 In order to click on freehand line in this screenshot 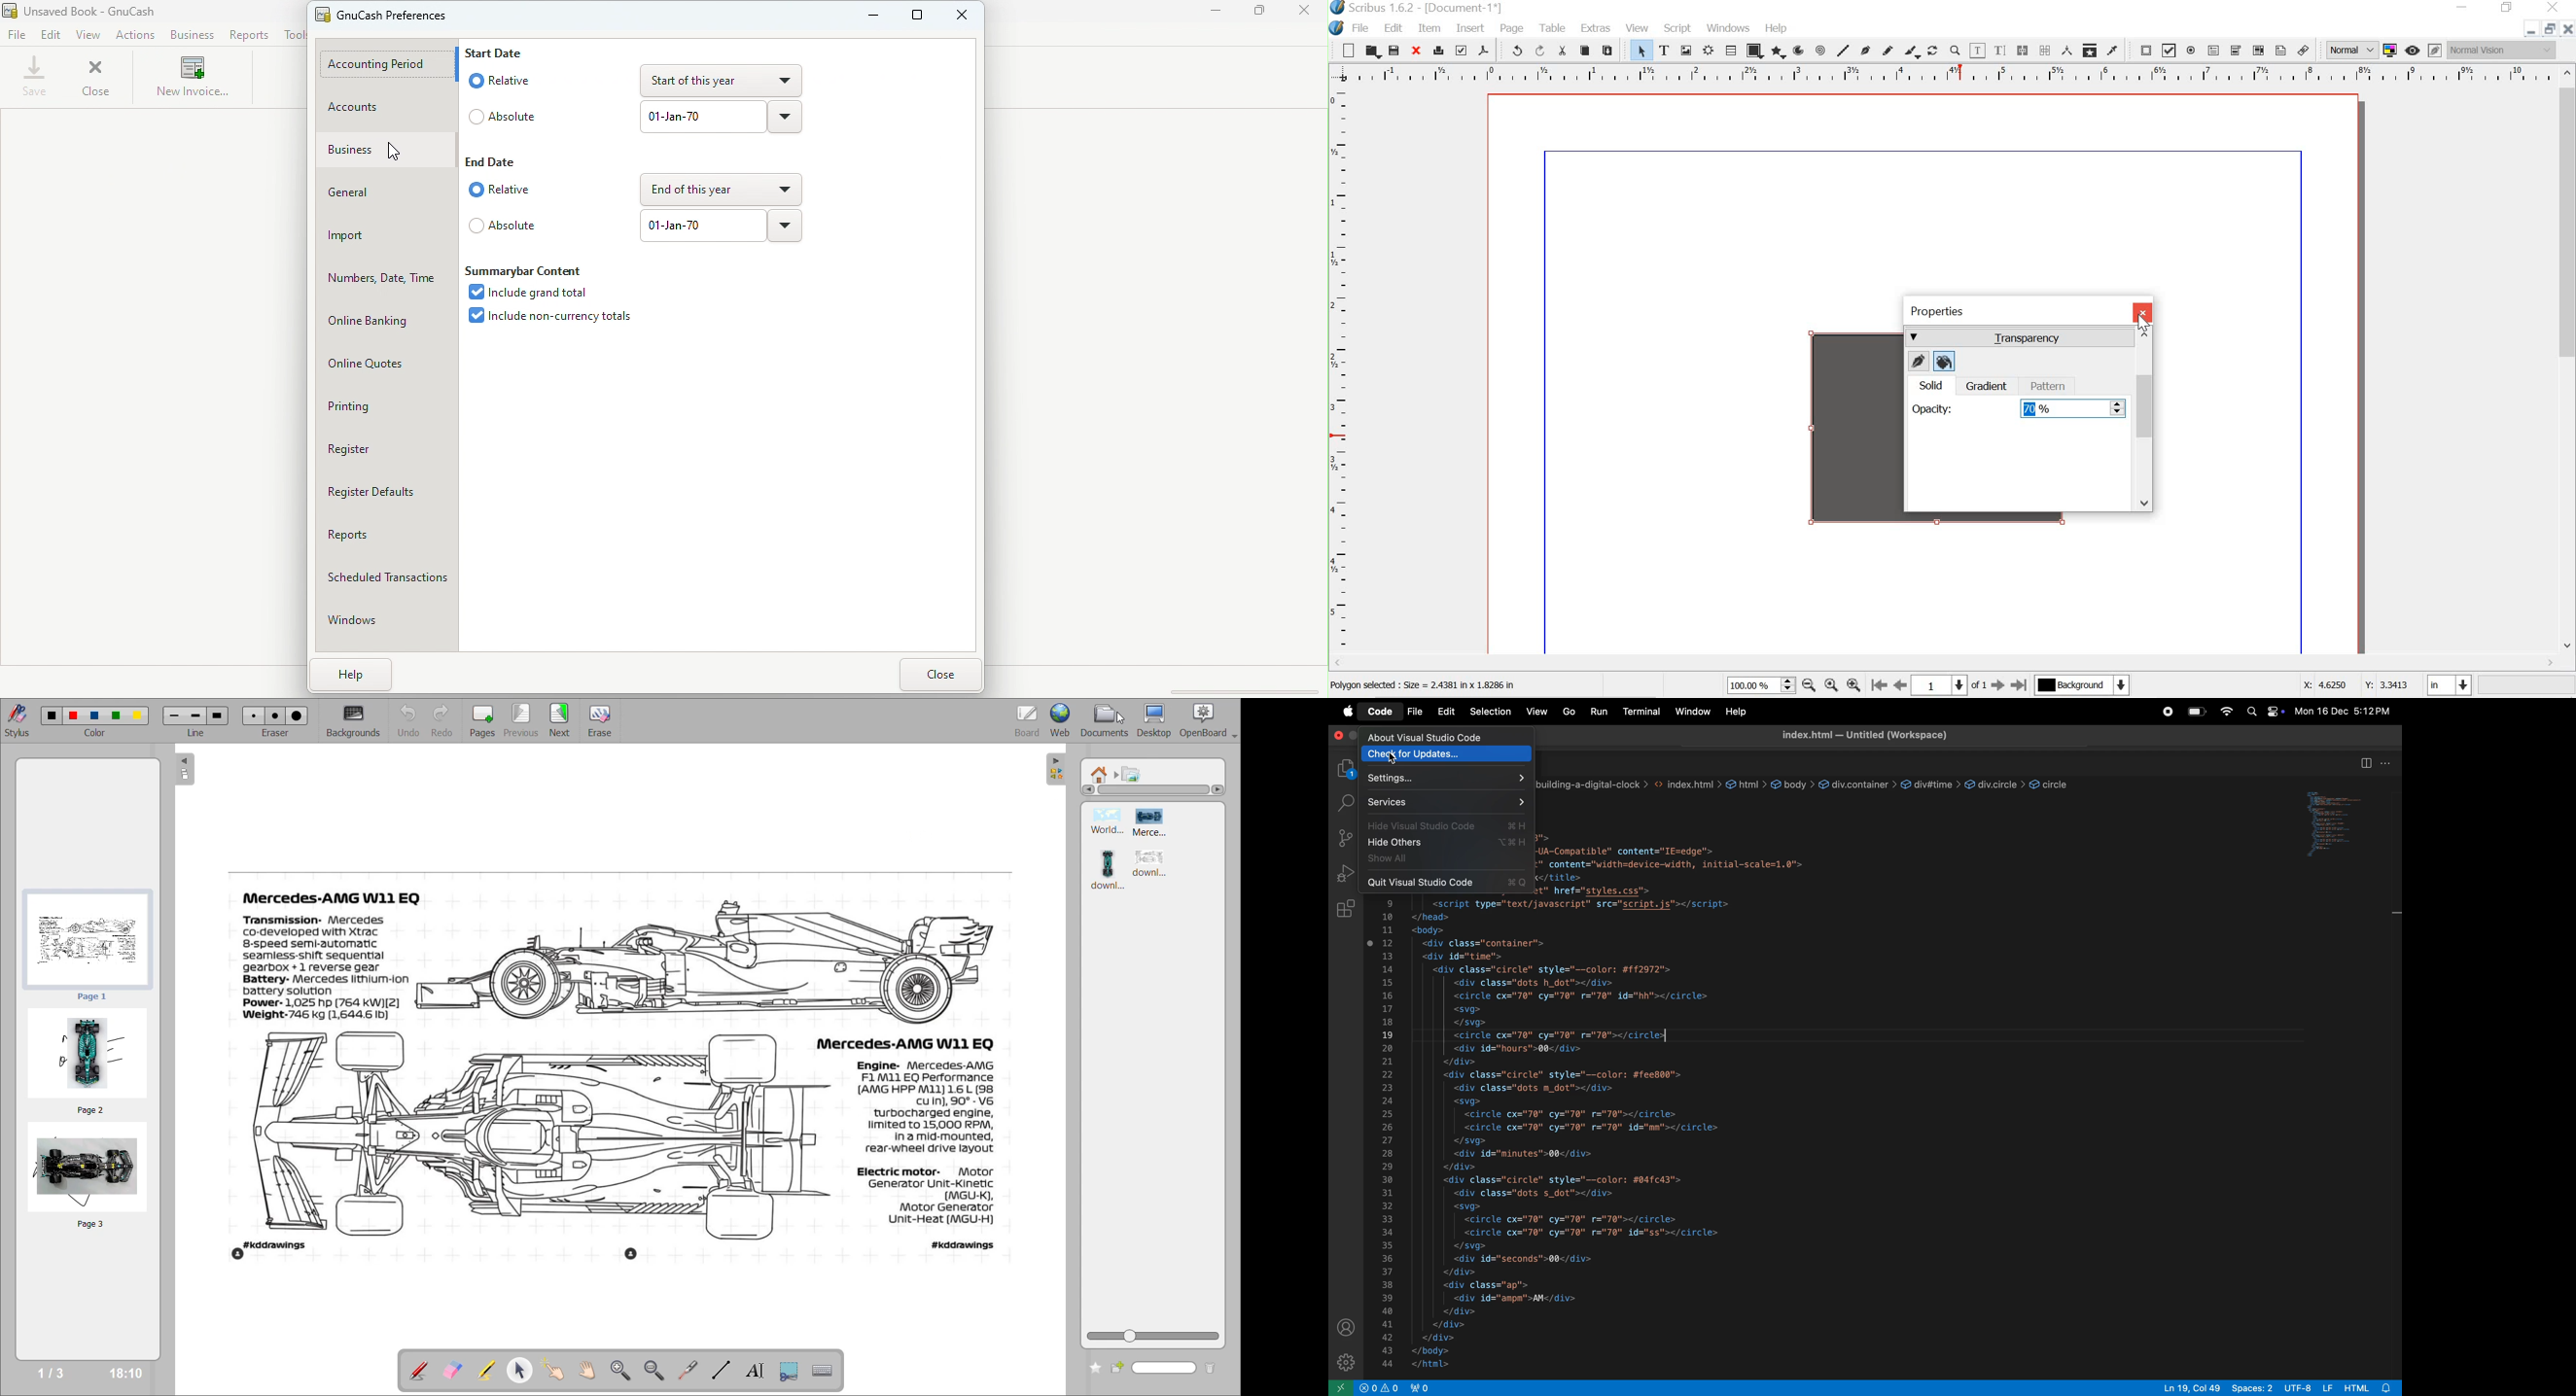, I will do `click(1888, 51)`.